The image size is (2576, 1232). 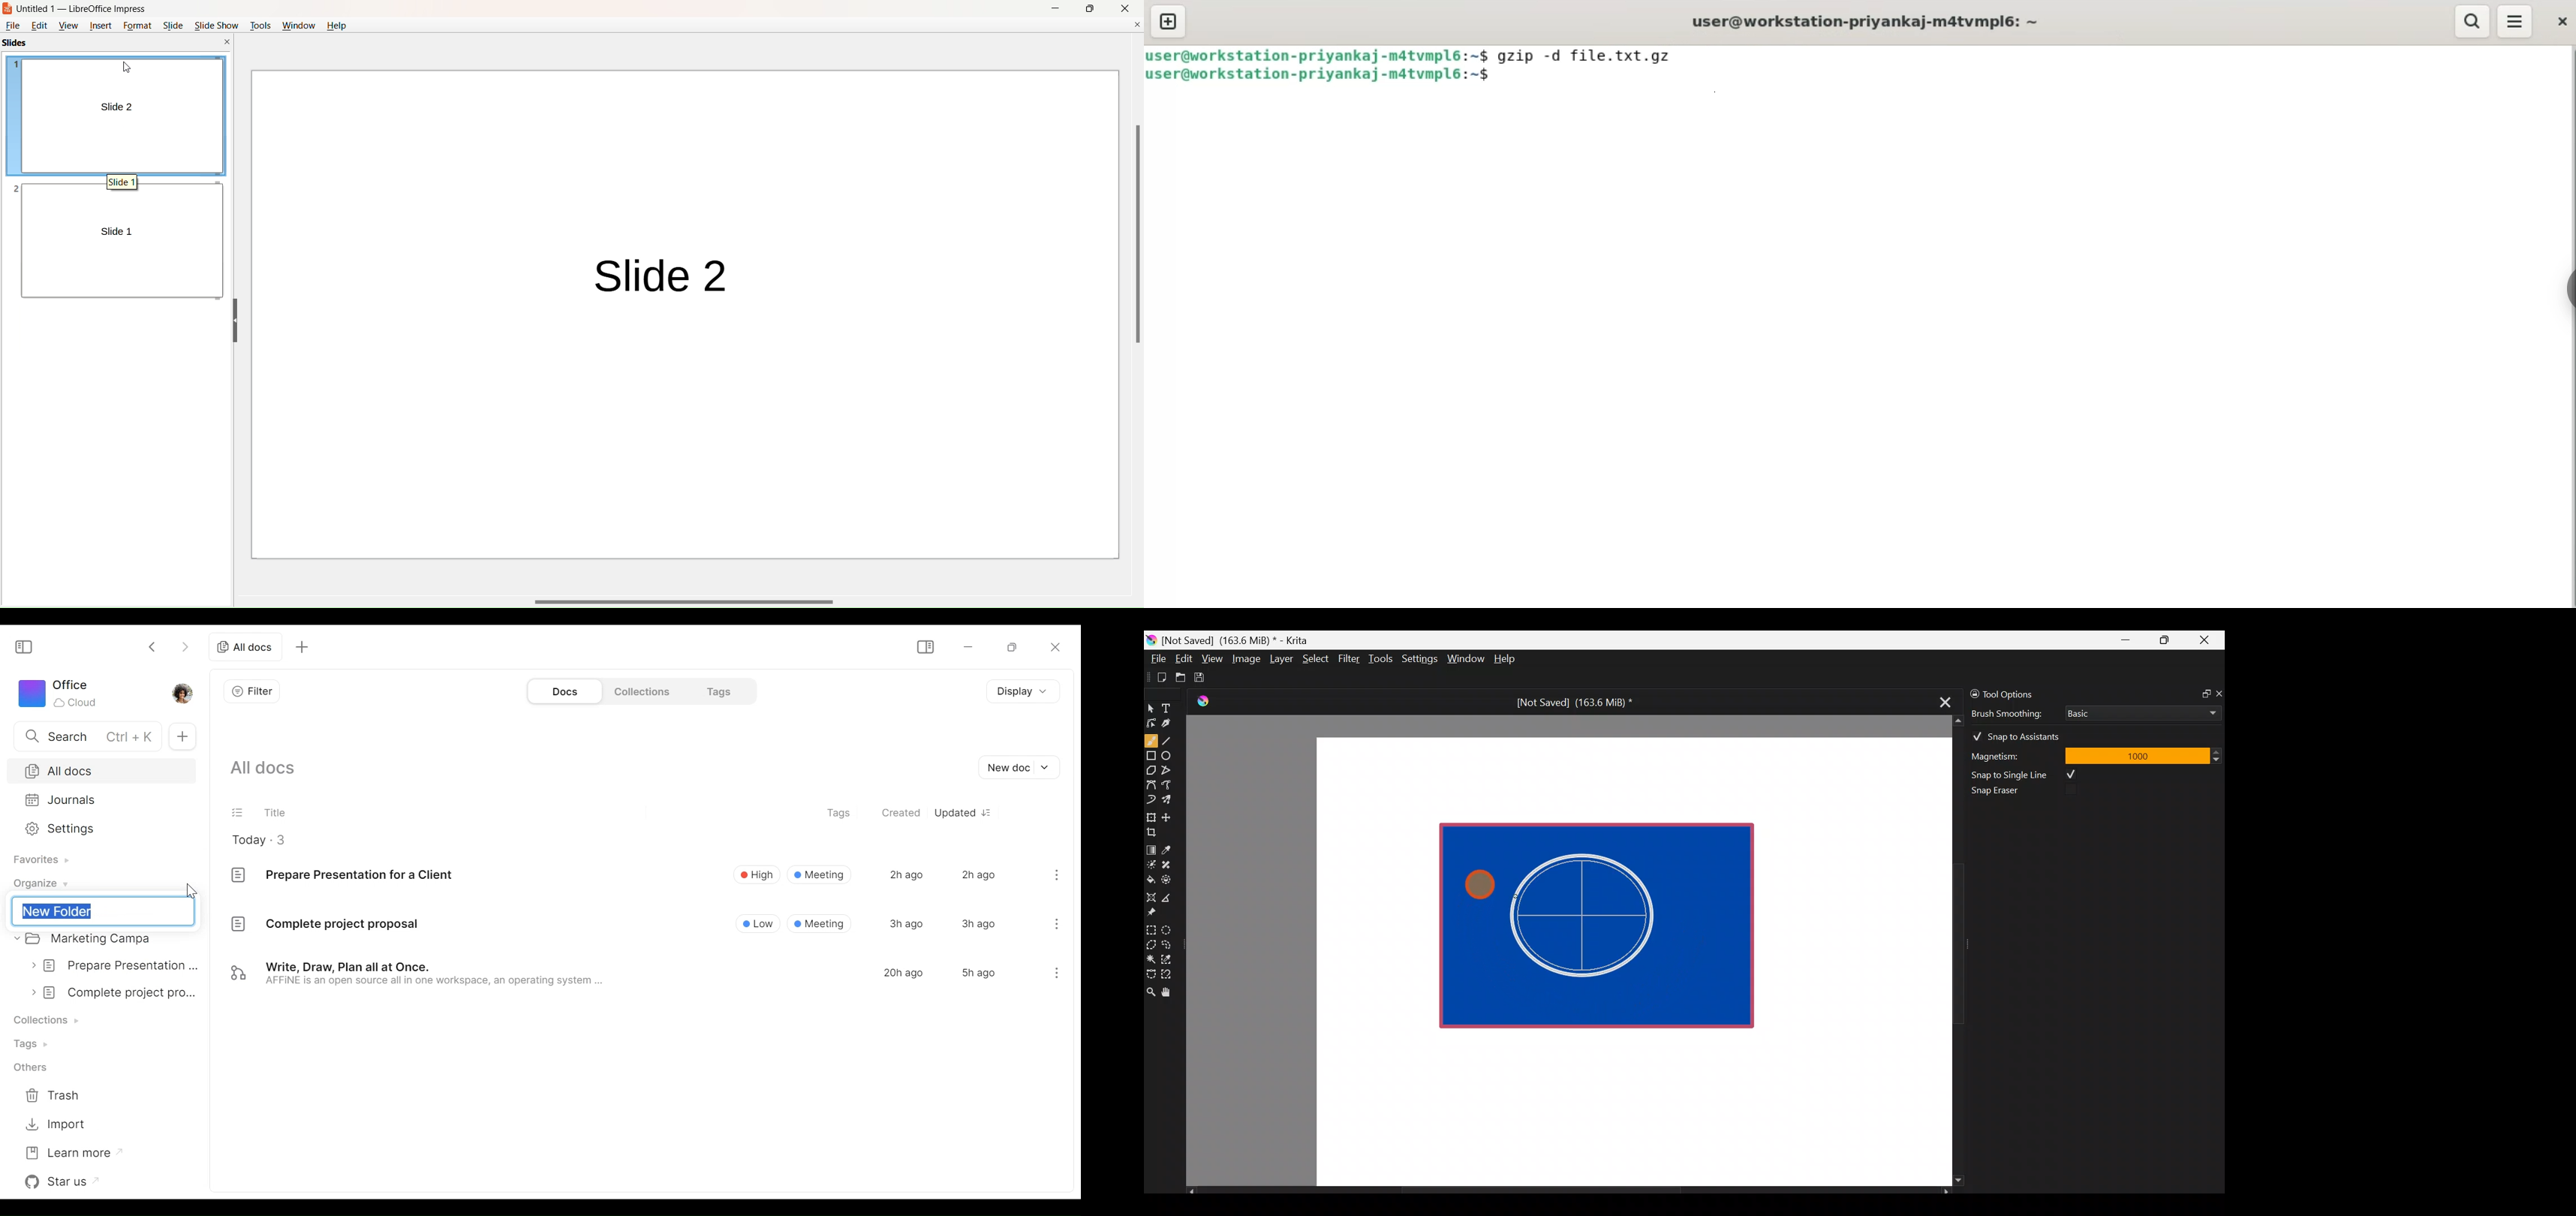 What do you see at coordinates (759, 923) in the screenshot?
I see `Low` at bounding box center [759, 923].